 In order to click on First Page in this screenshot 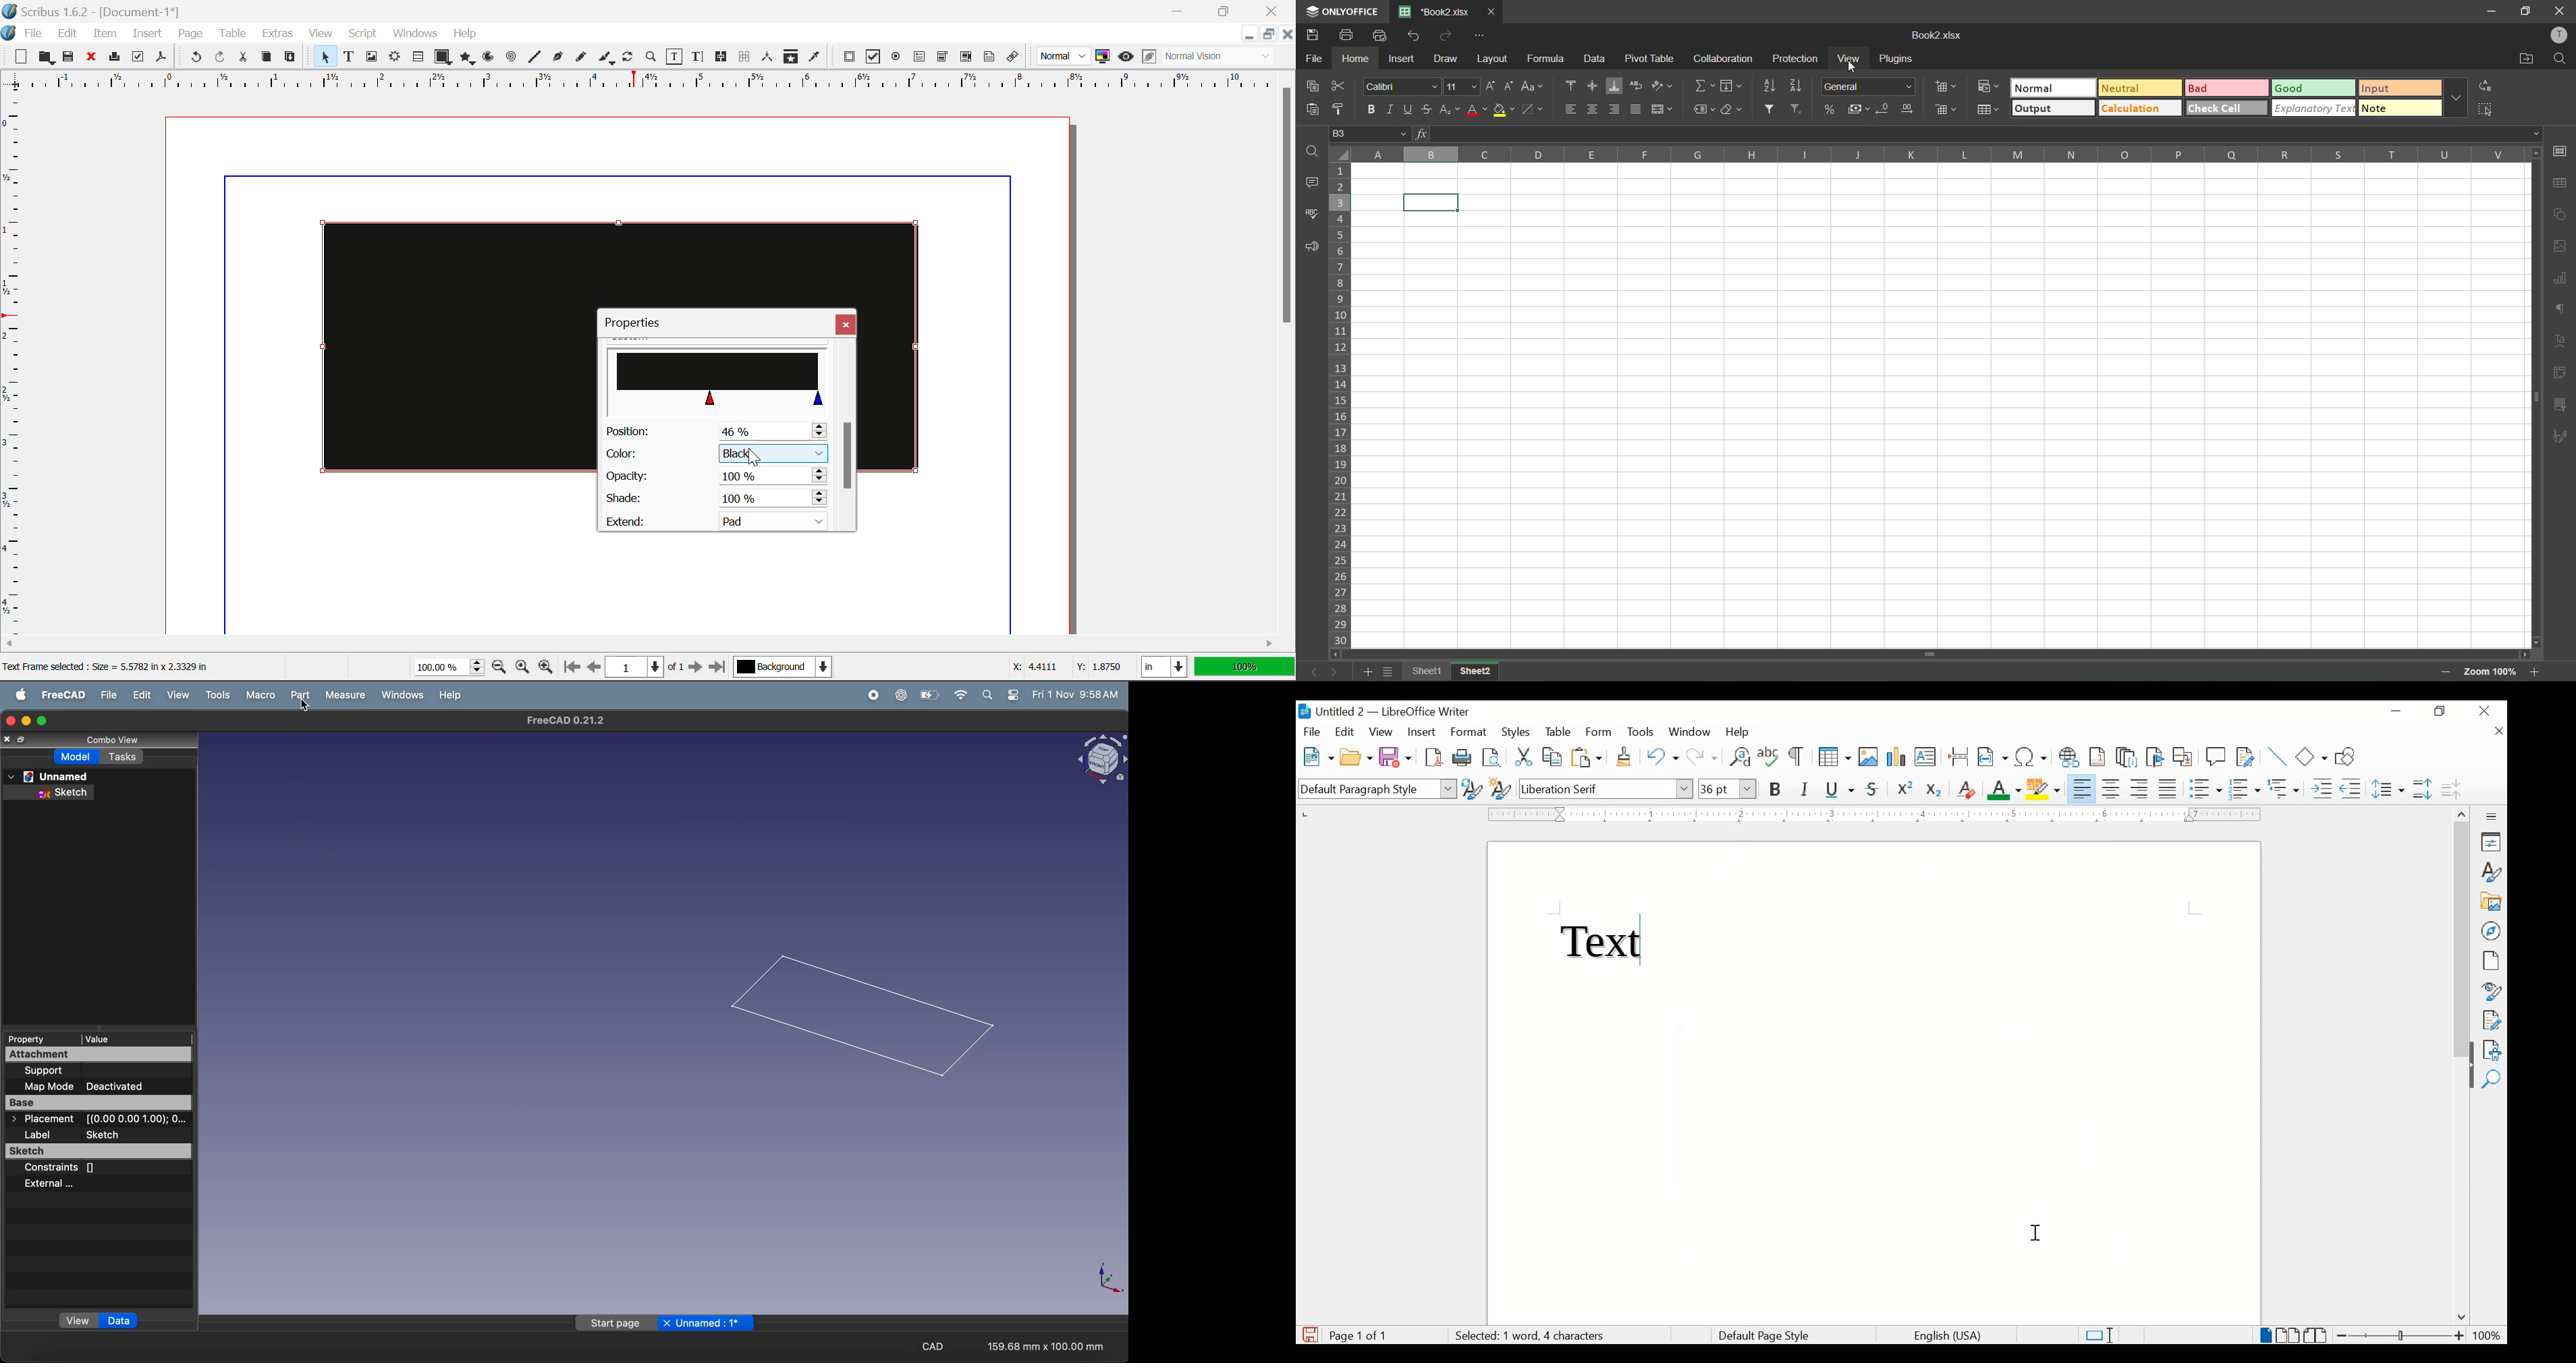, I will do `click(570, 668)`.